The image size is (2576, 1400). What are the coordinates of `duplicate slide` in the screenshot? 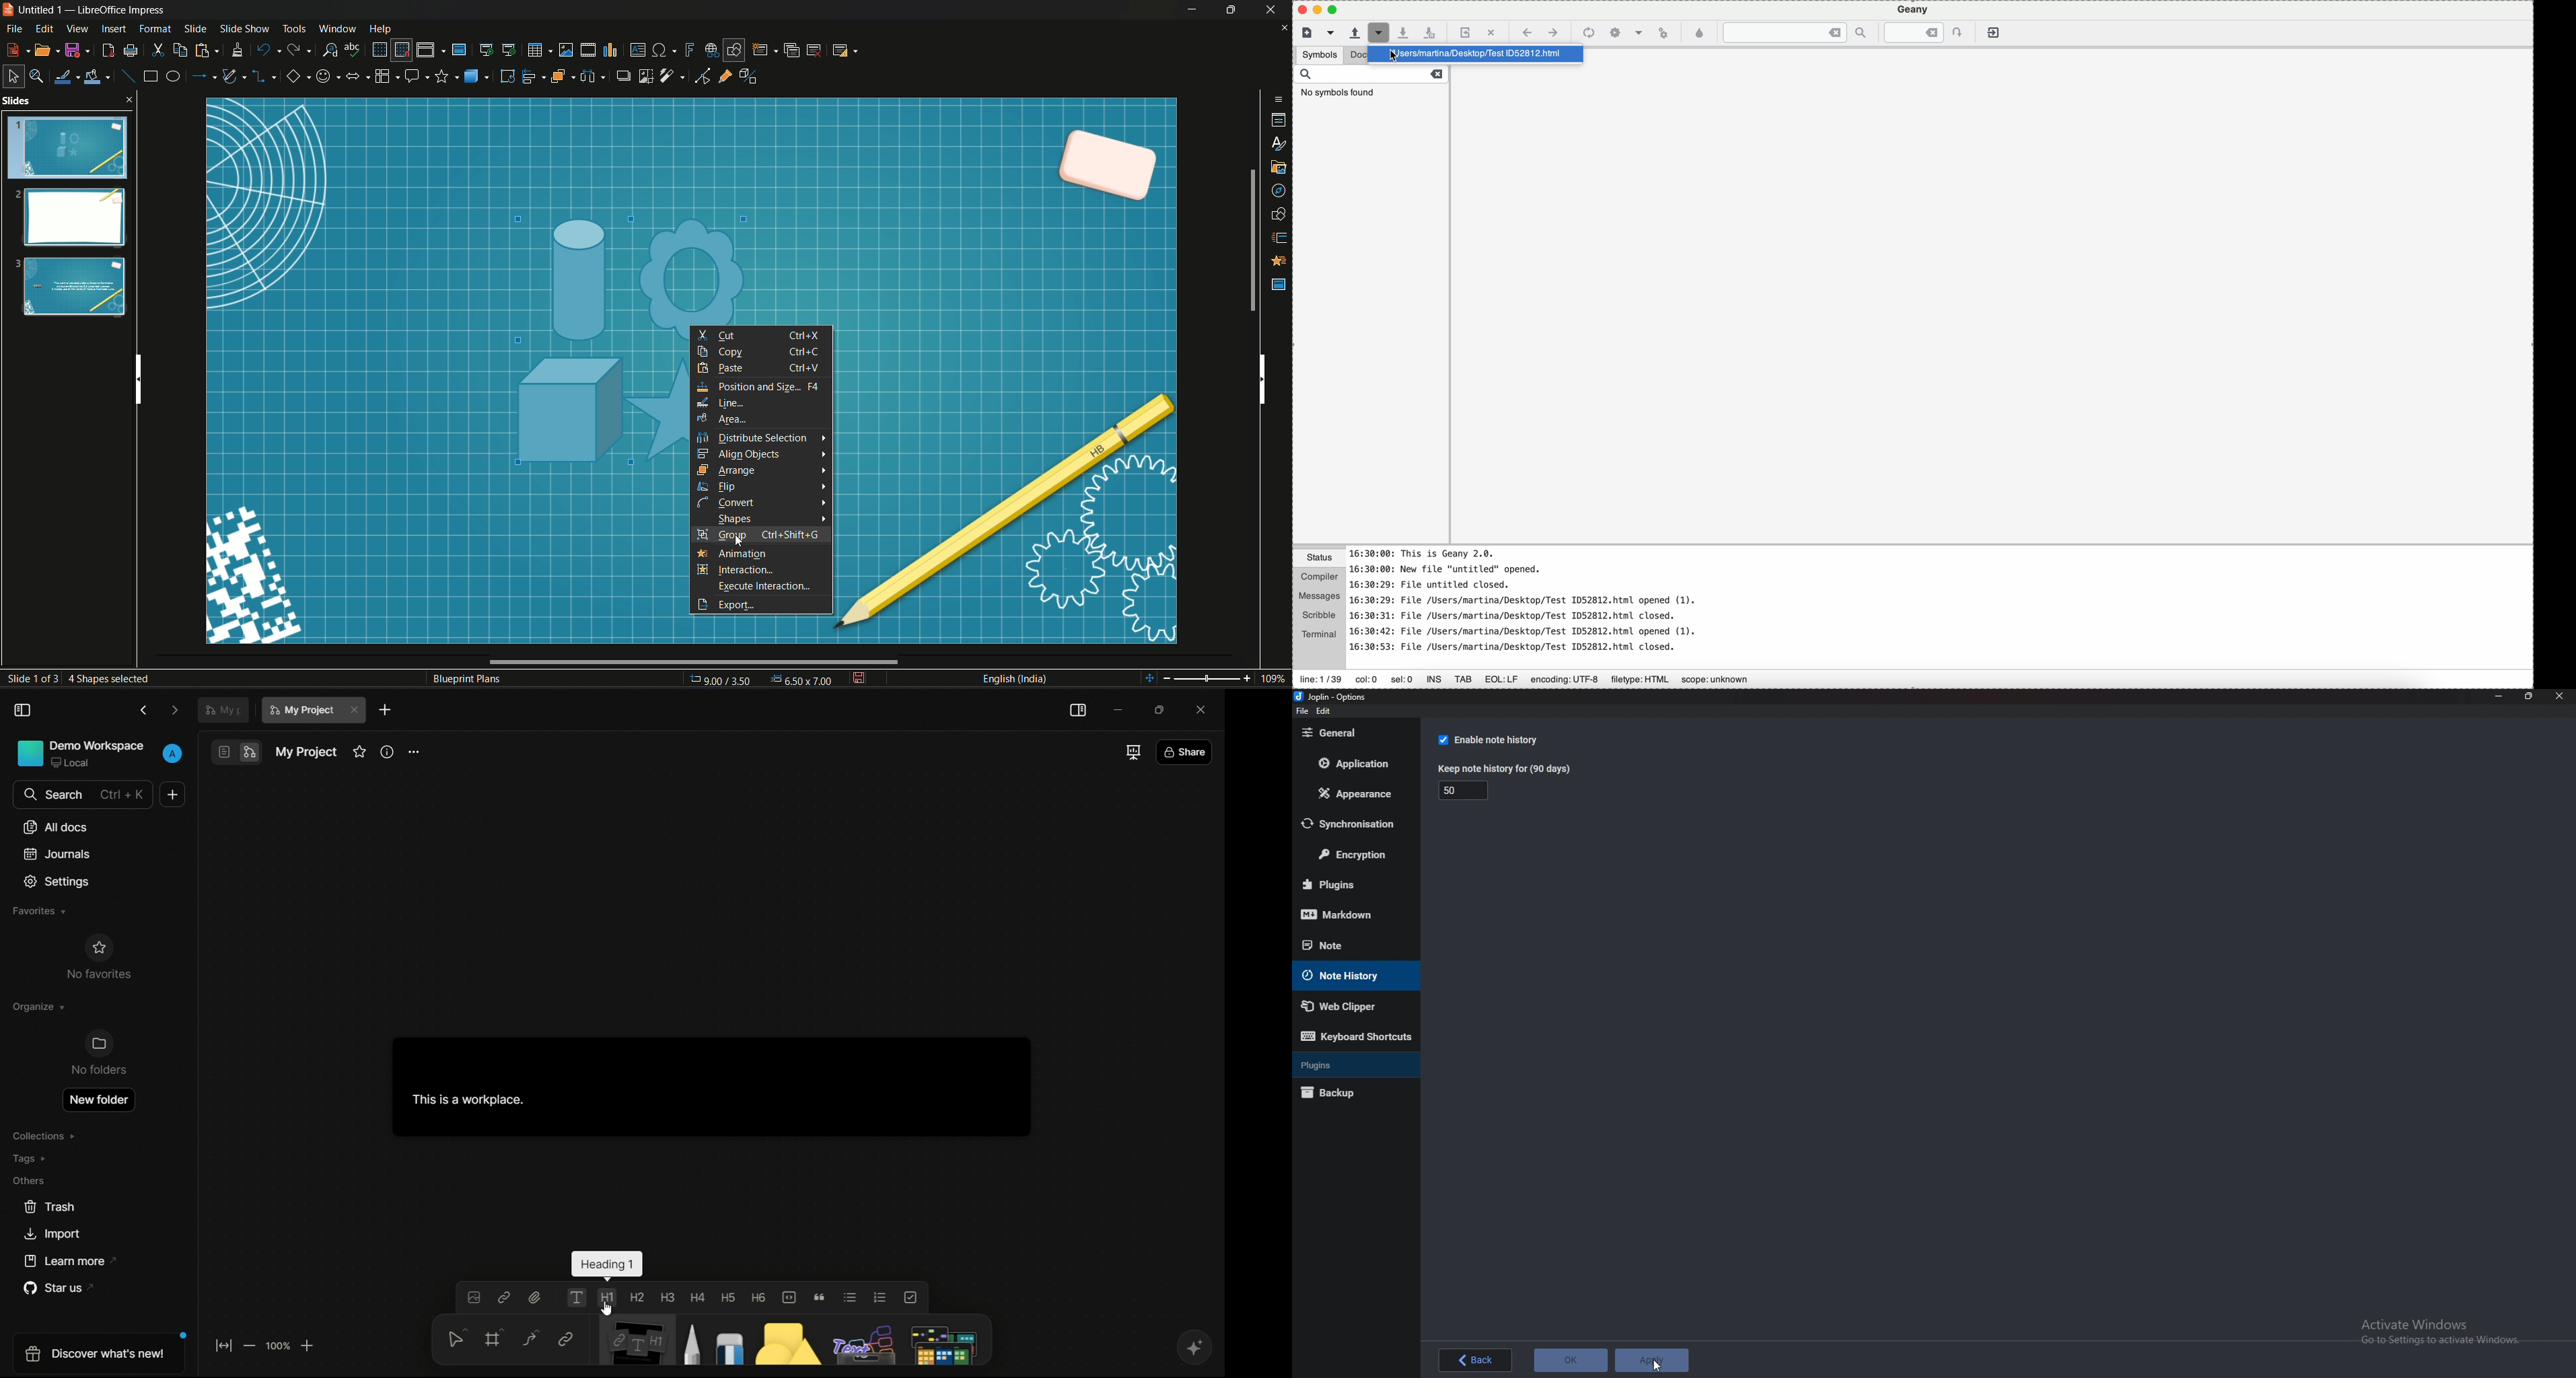 It's located at (792, 50).